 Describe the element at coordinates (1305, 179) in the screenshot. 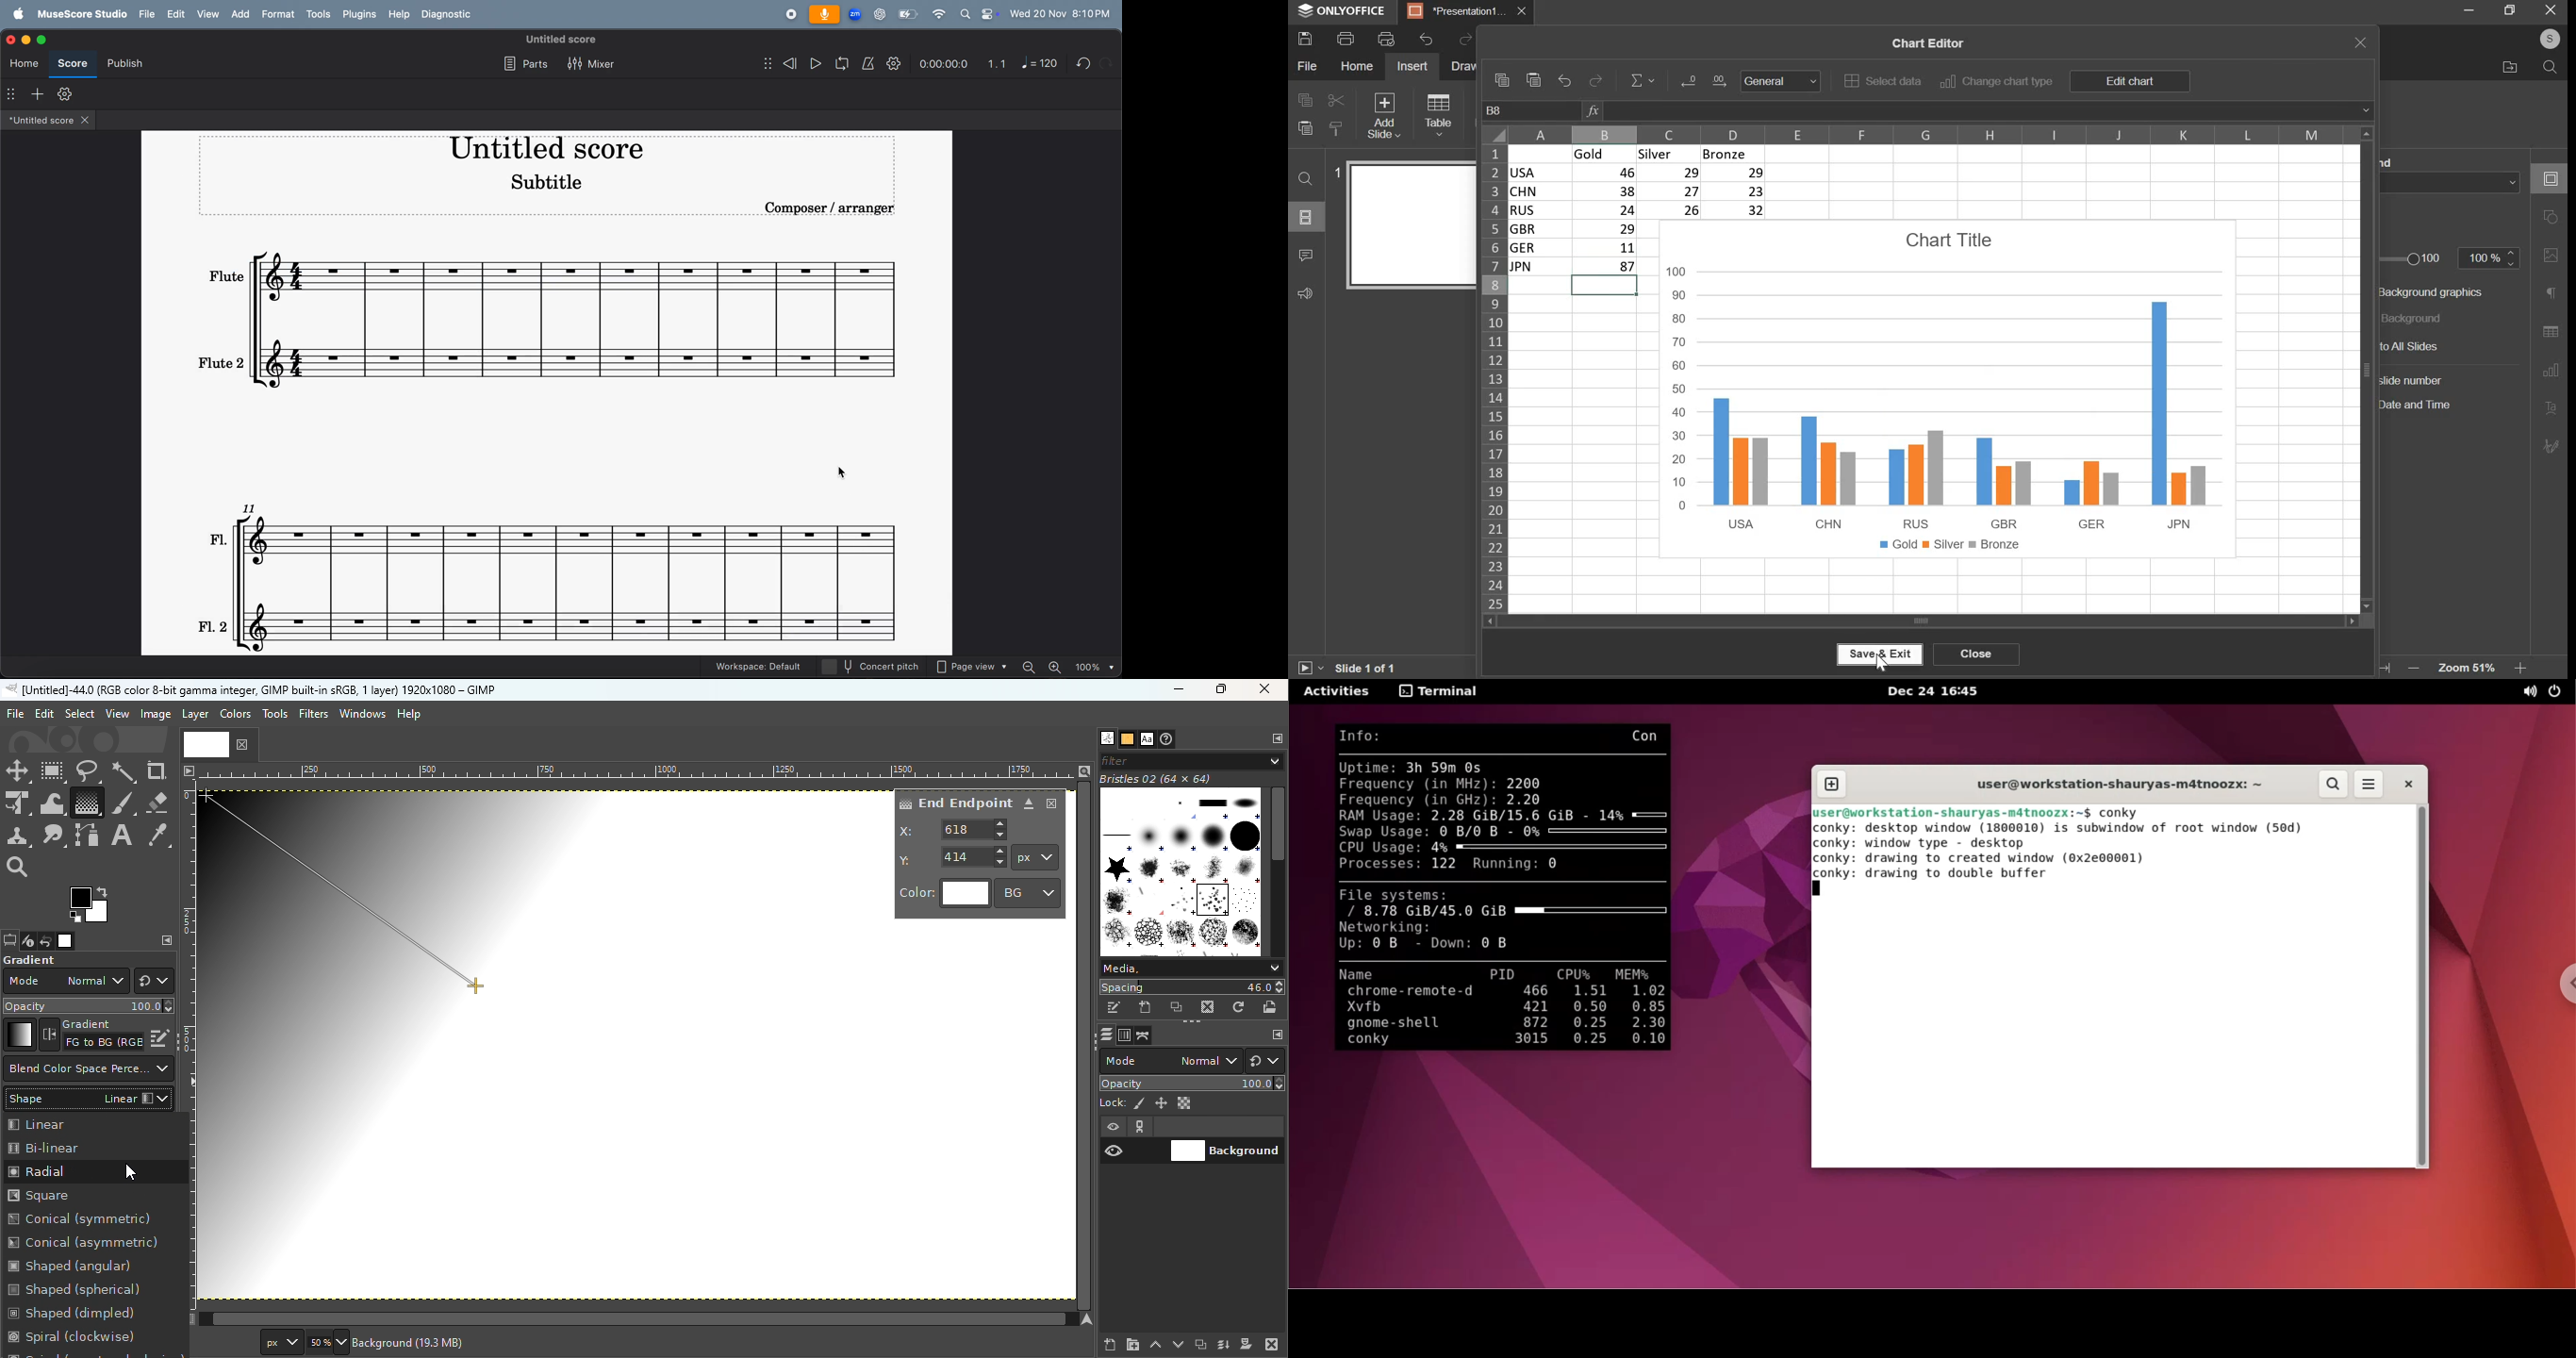

I see `find` at that location.